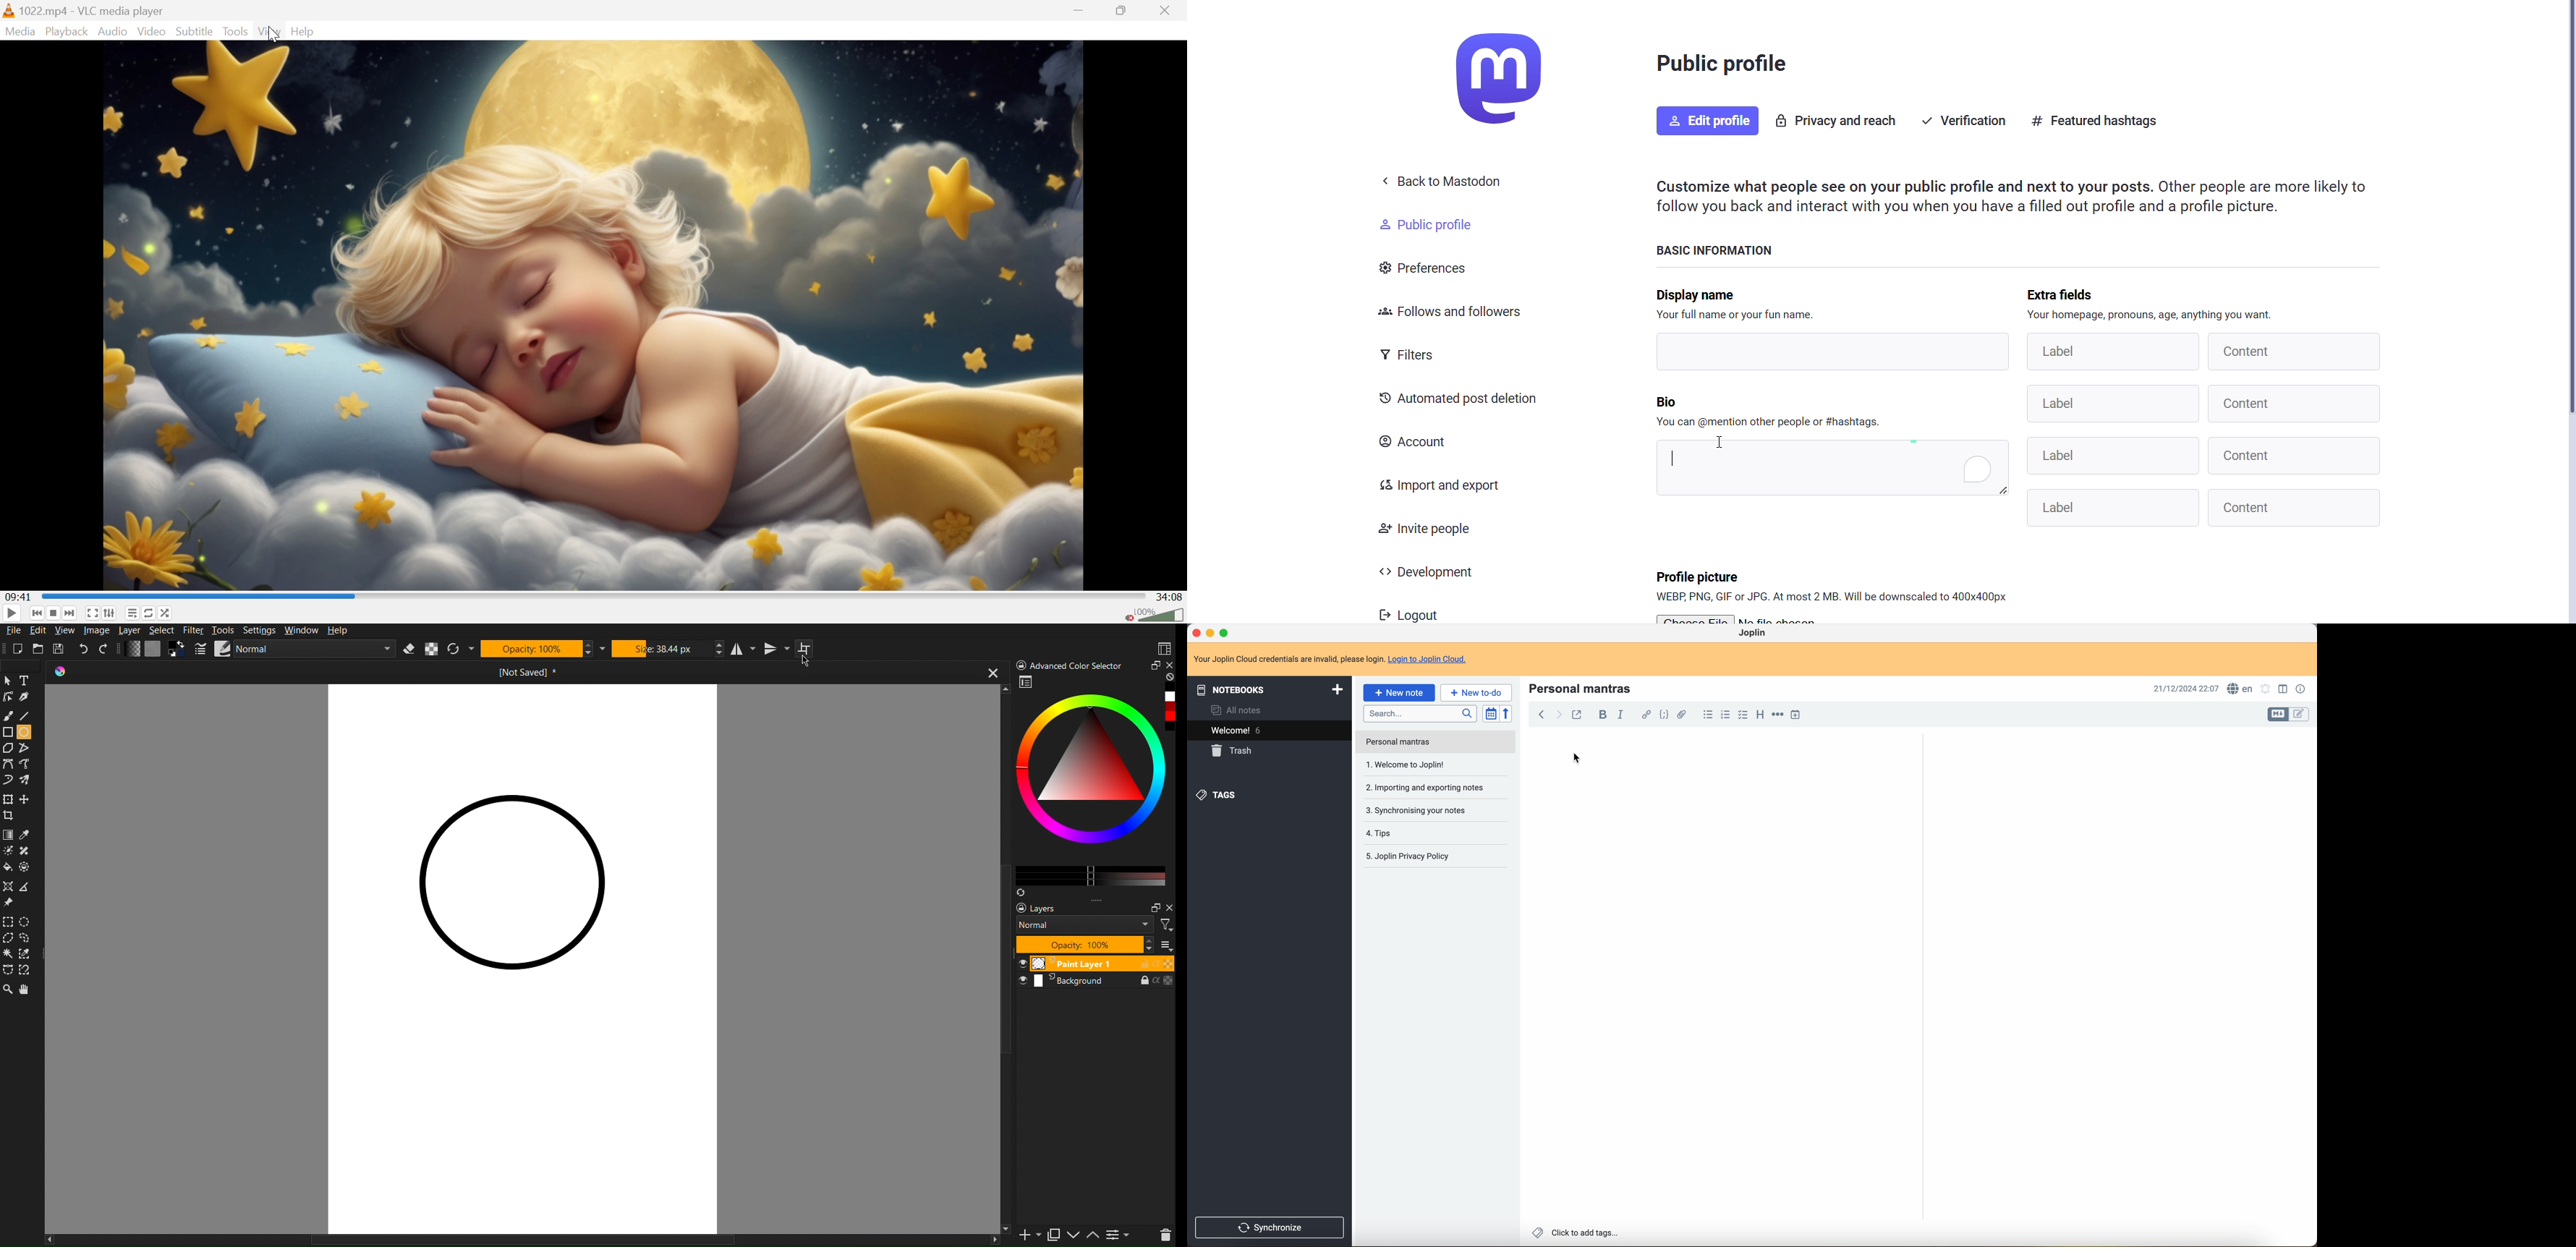 Image resolution: width=2576 pixels, height=1260 pixels. Describe the element at coordinates (1210, 633) in the screenshot. I see `minimize program` at that location.